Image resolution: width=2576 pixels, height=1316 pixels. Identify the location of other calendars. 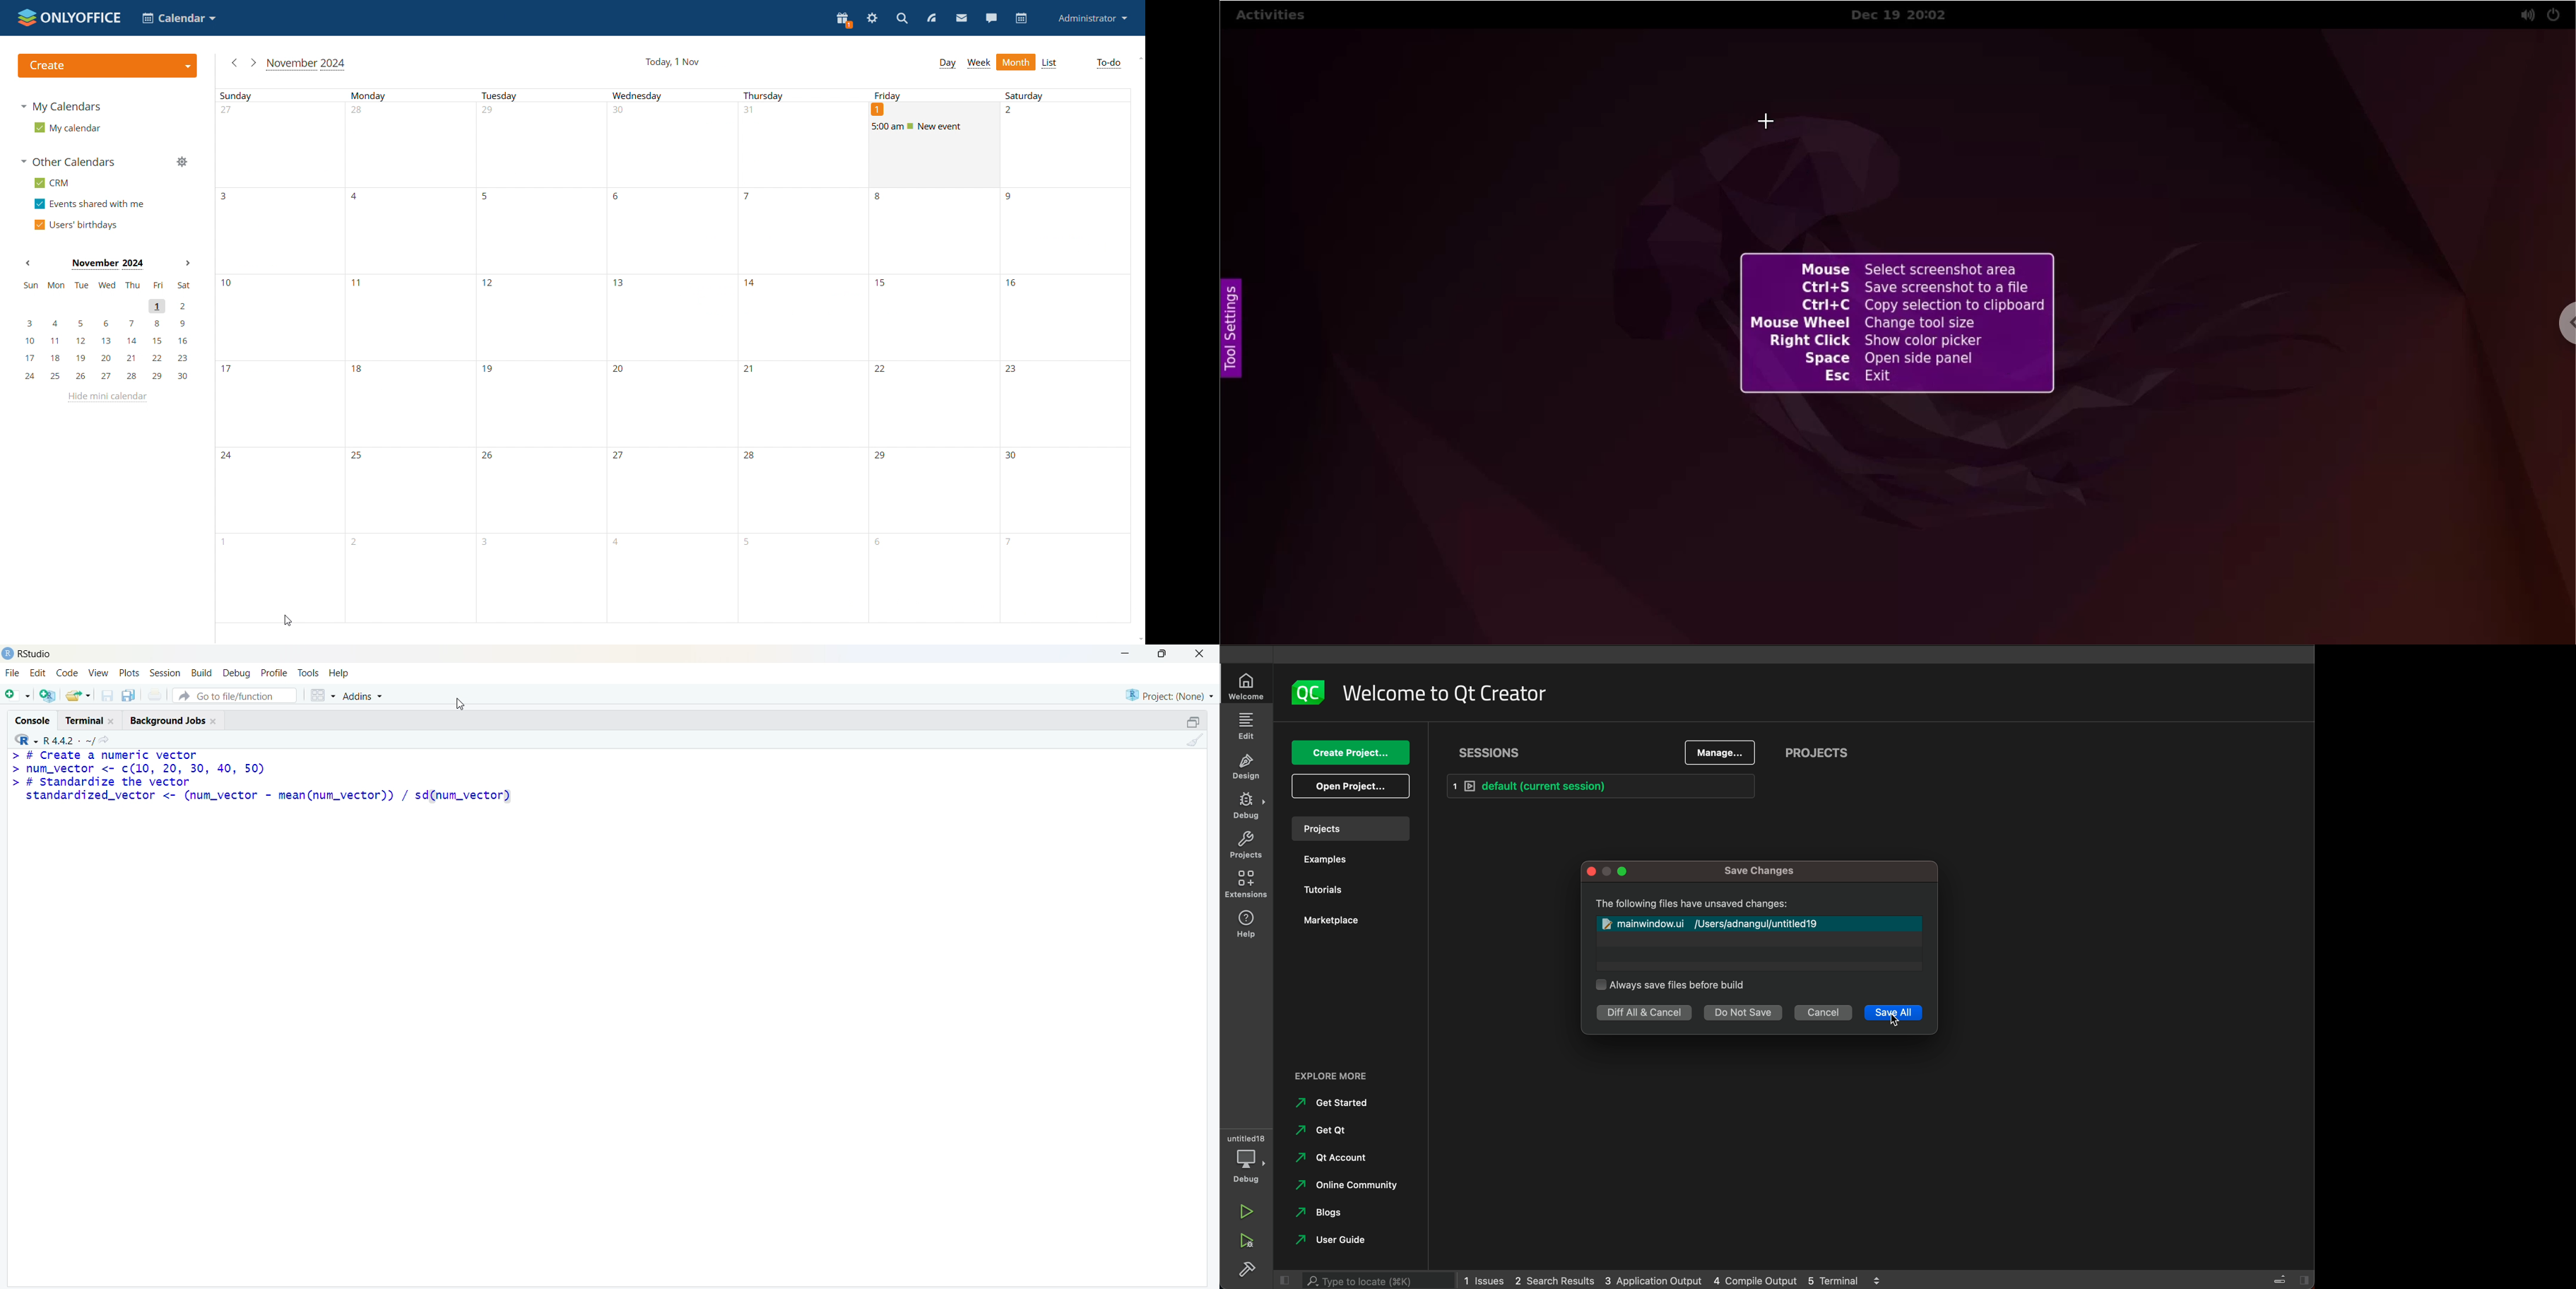
(68, 162).